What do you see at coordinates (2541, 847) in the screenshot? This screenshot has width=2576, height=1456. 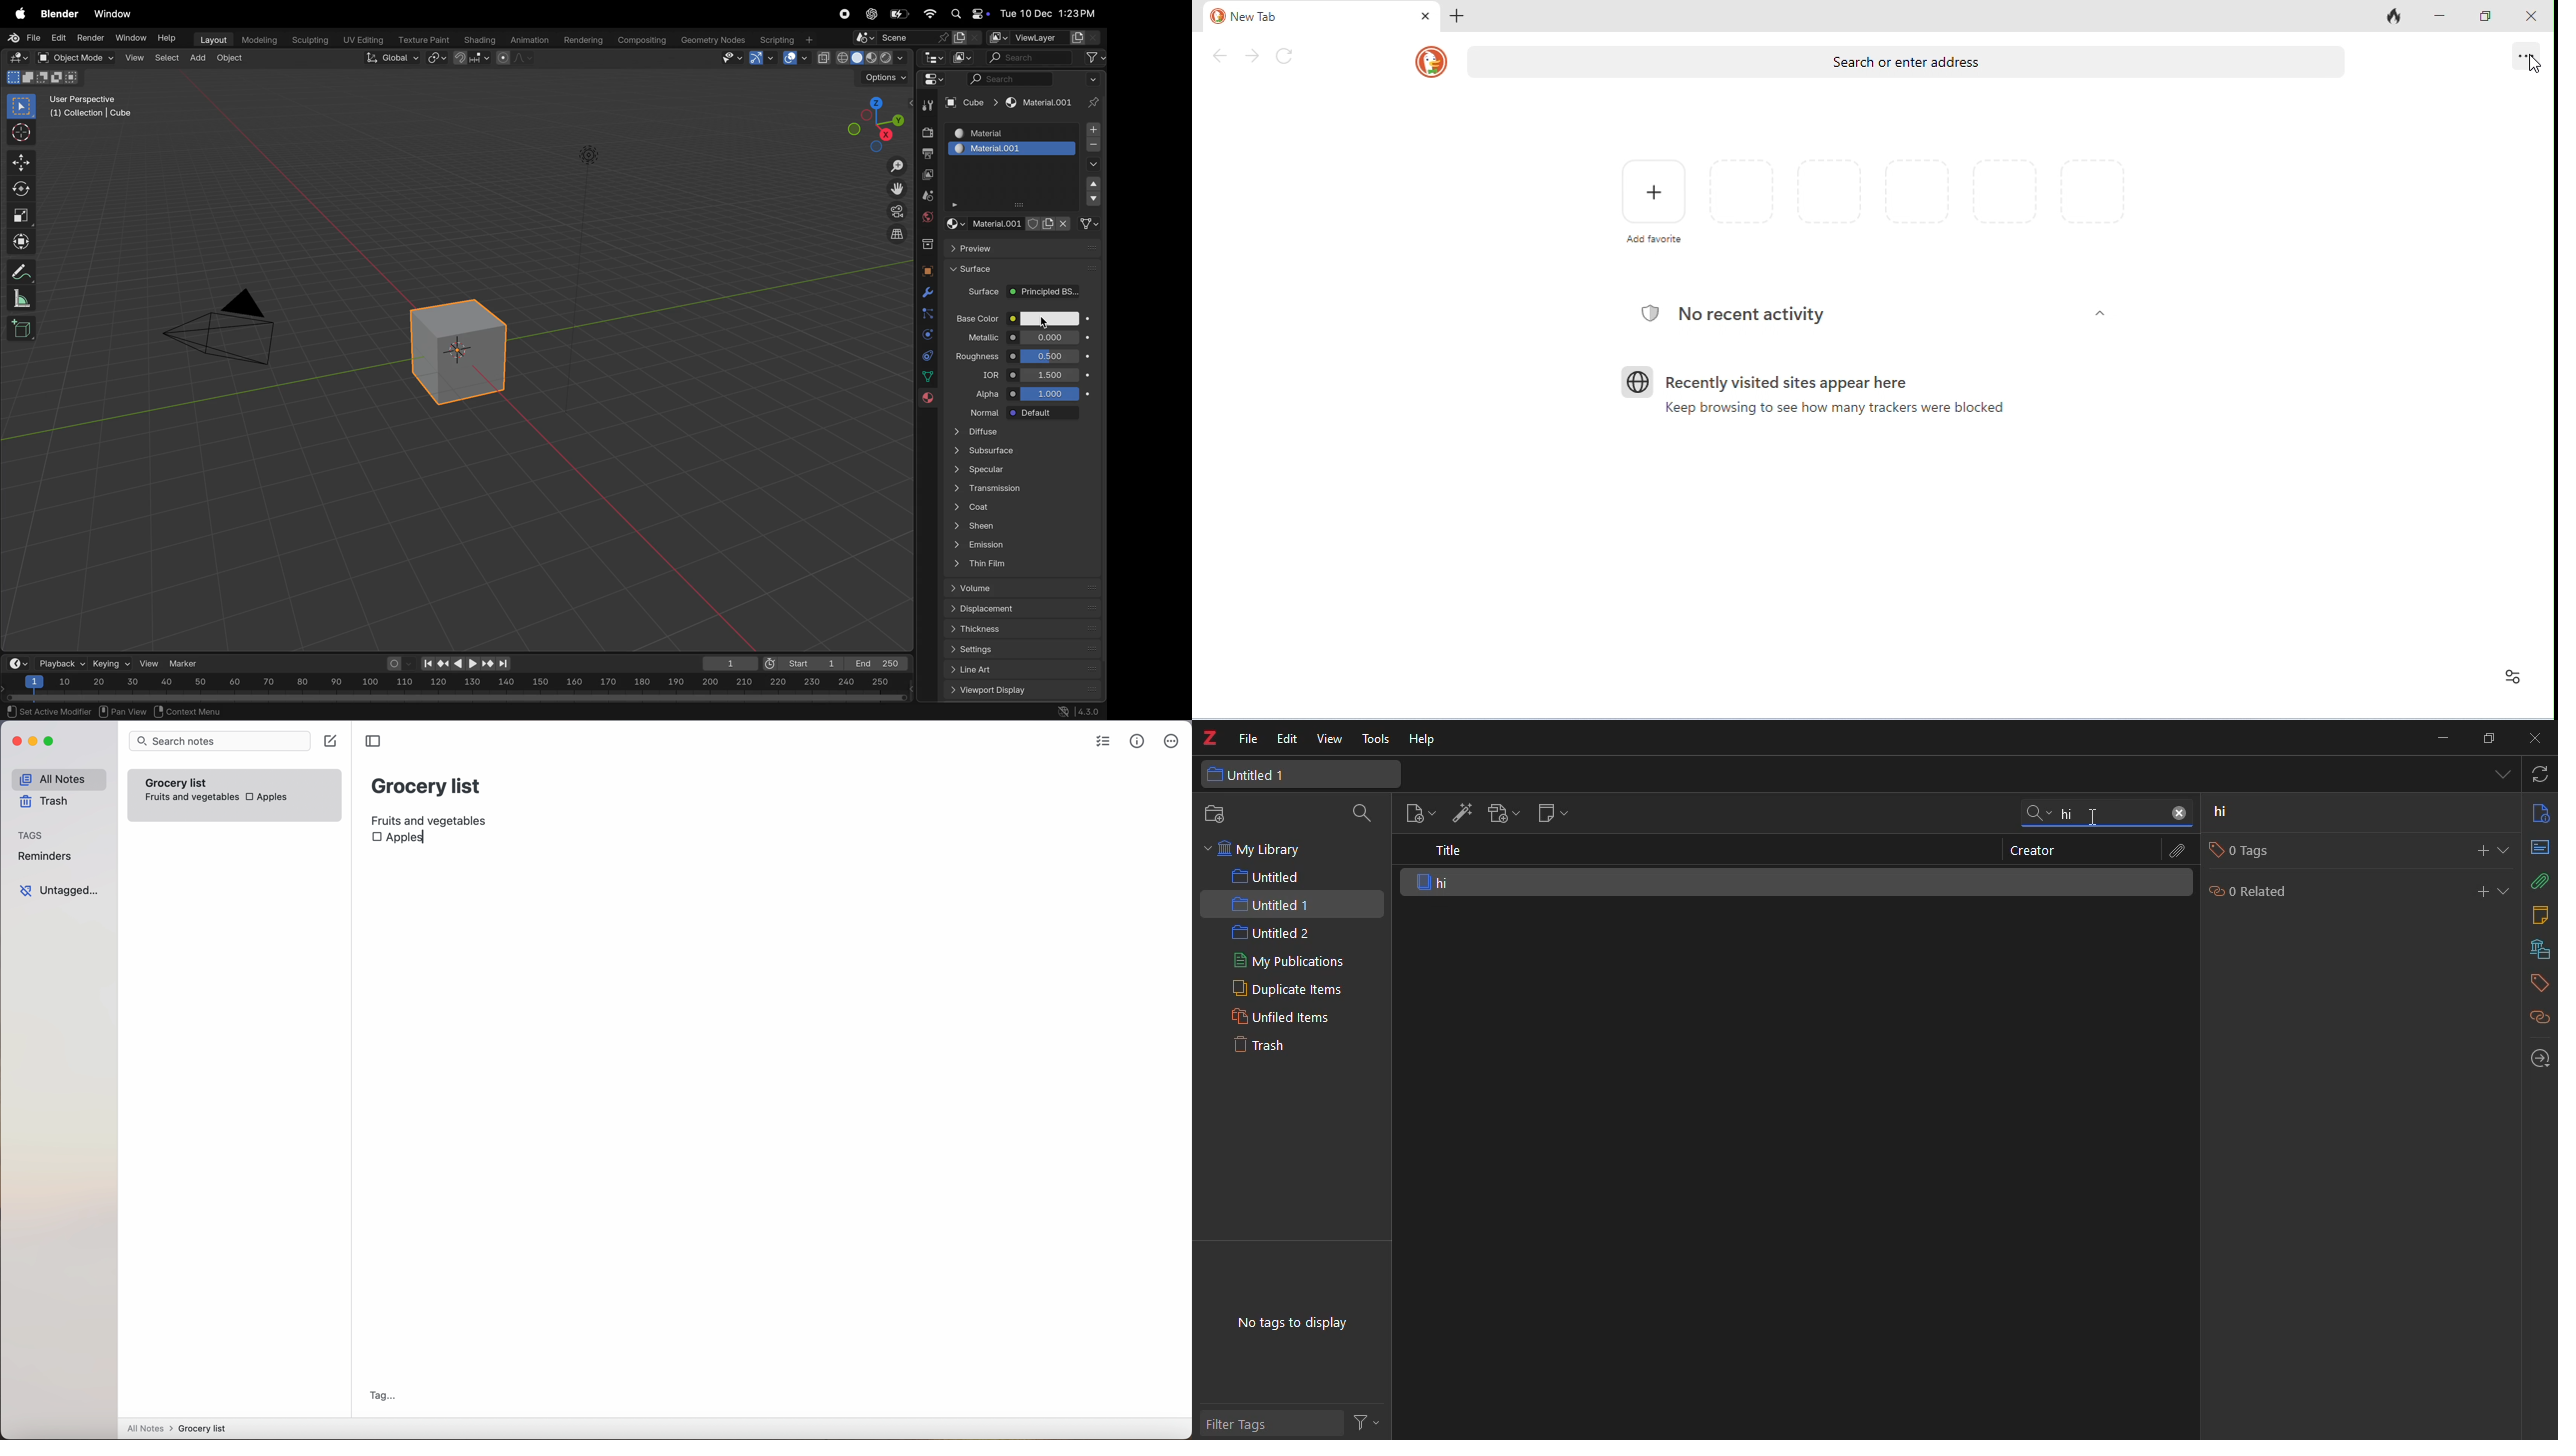 I see `abstract` at bounding box center [2541, 847].